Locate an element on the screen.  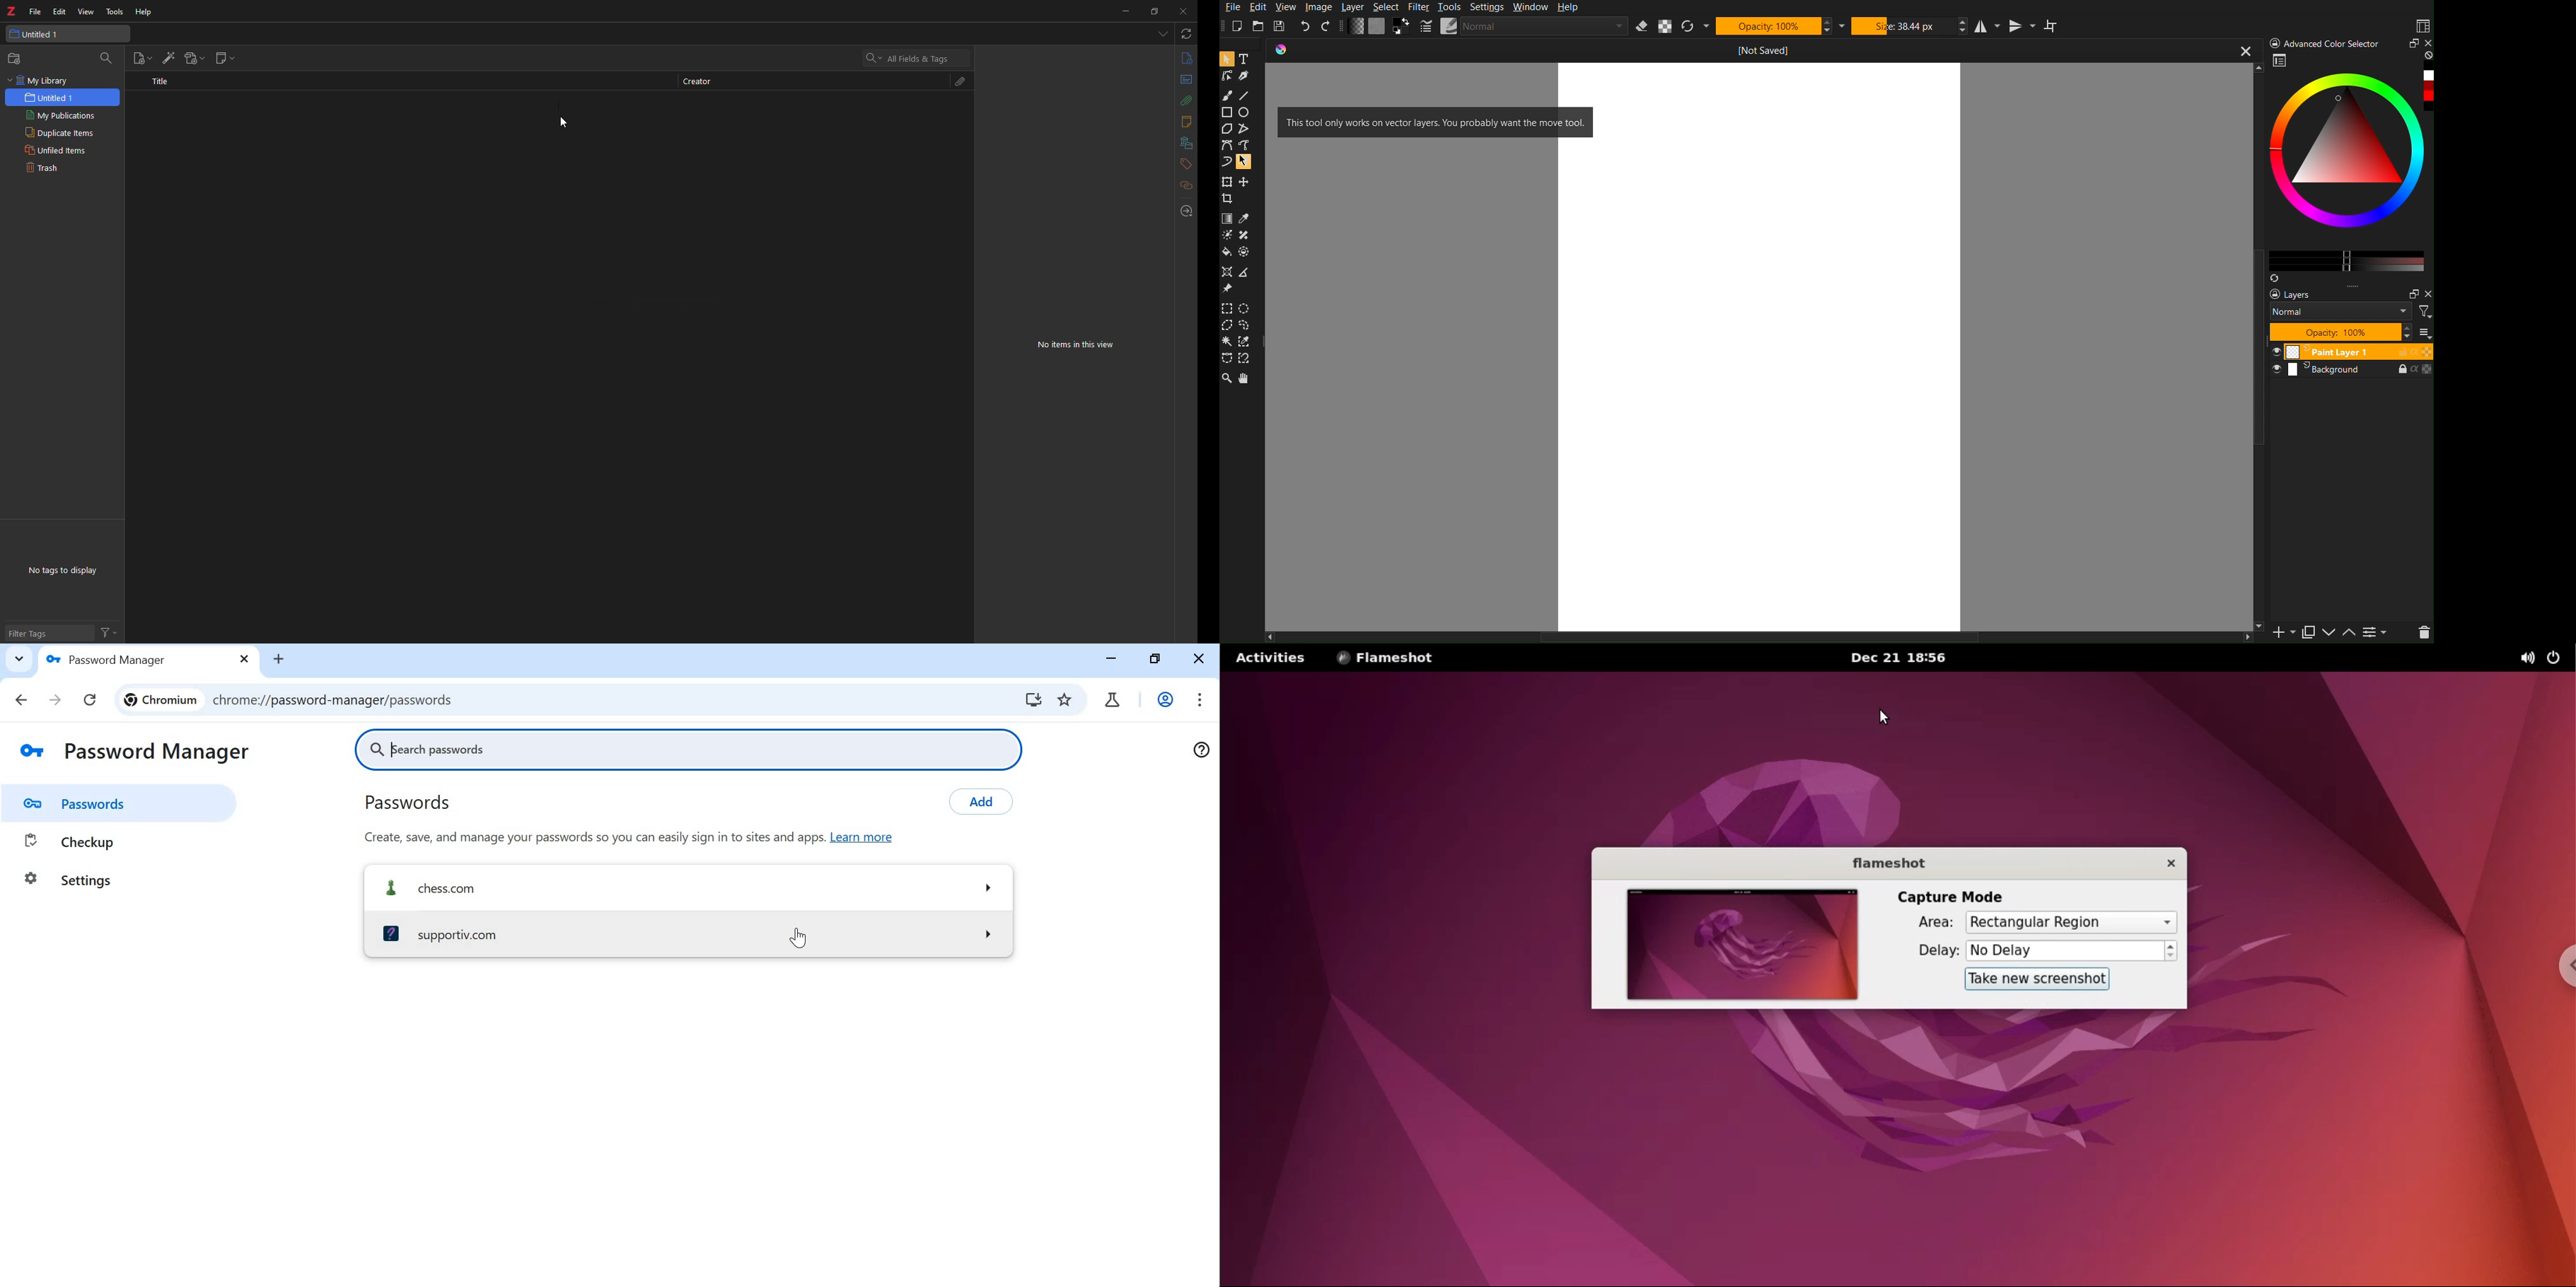
Gradient is located at coordinates (1228, 217).